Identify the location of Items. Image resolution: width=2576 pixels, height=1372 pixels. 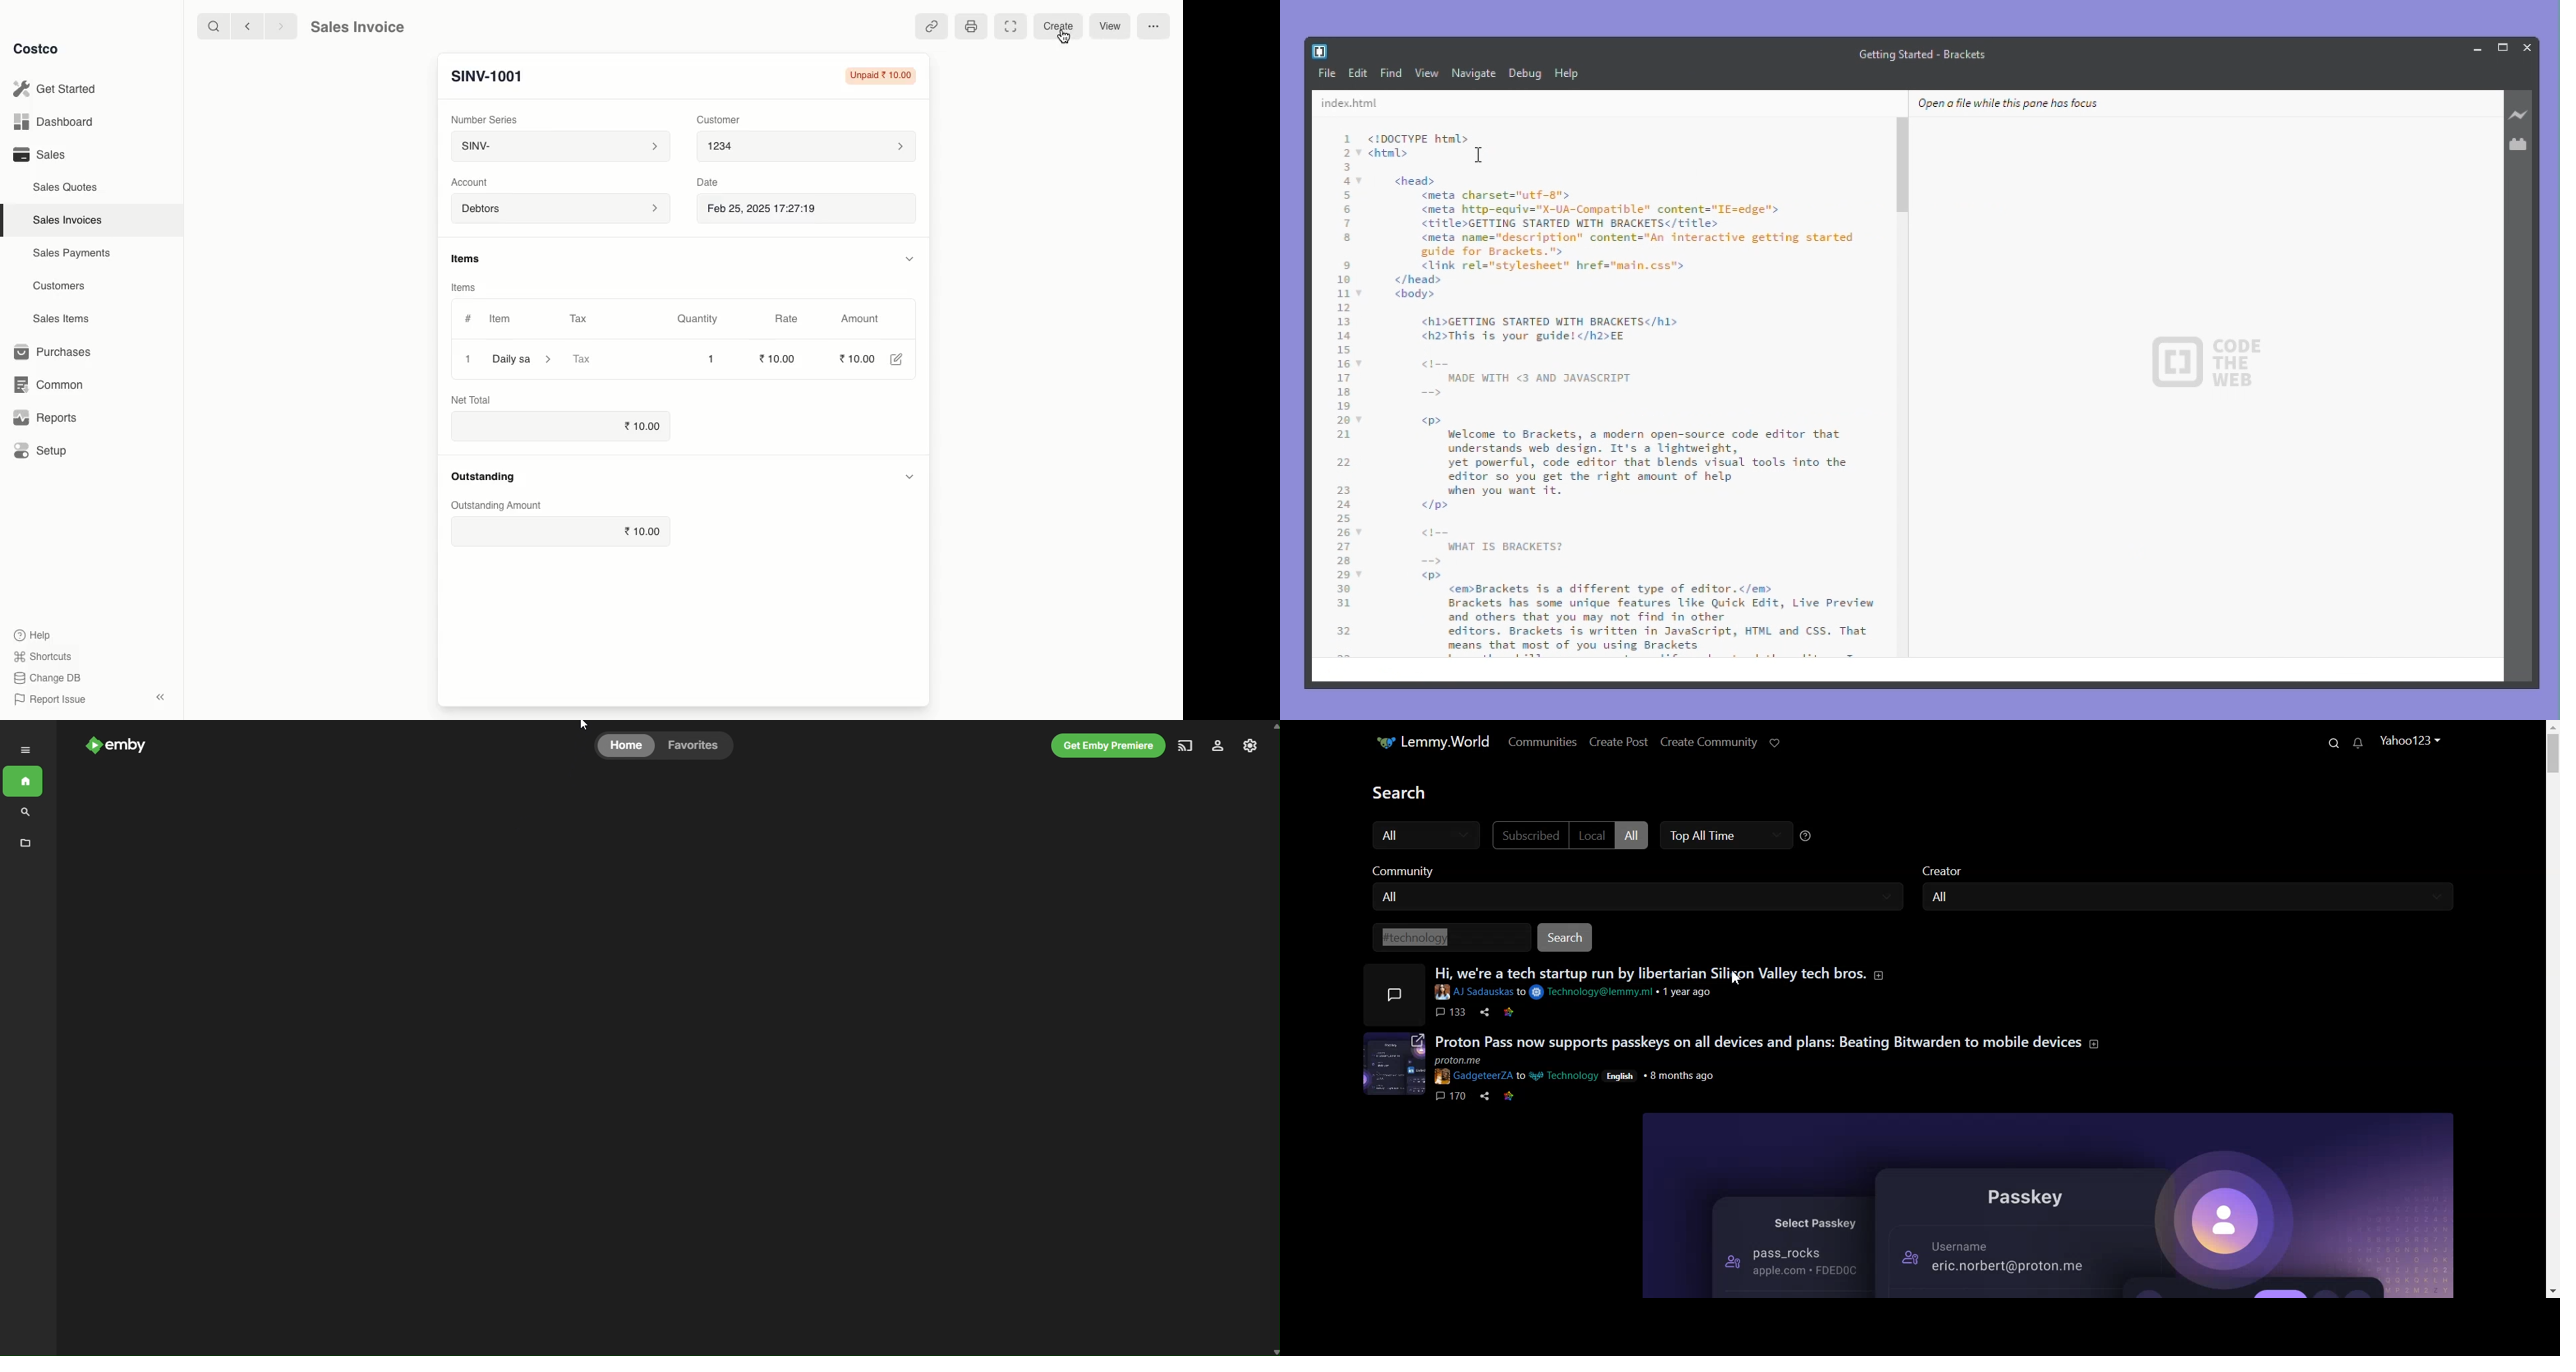
(464, 285).